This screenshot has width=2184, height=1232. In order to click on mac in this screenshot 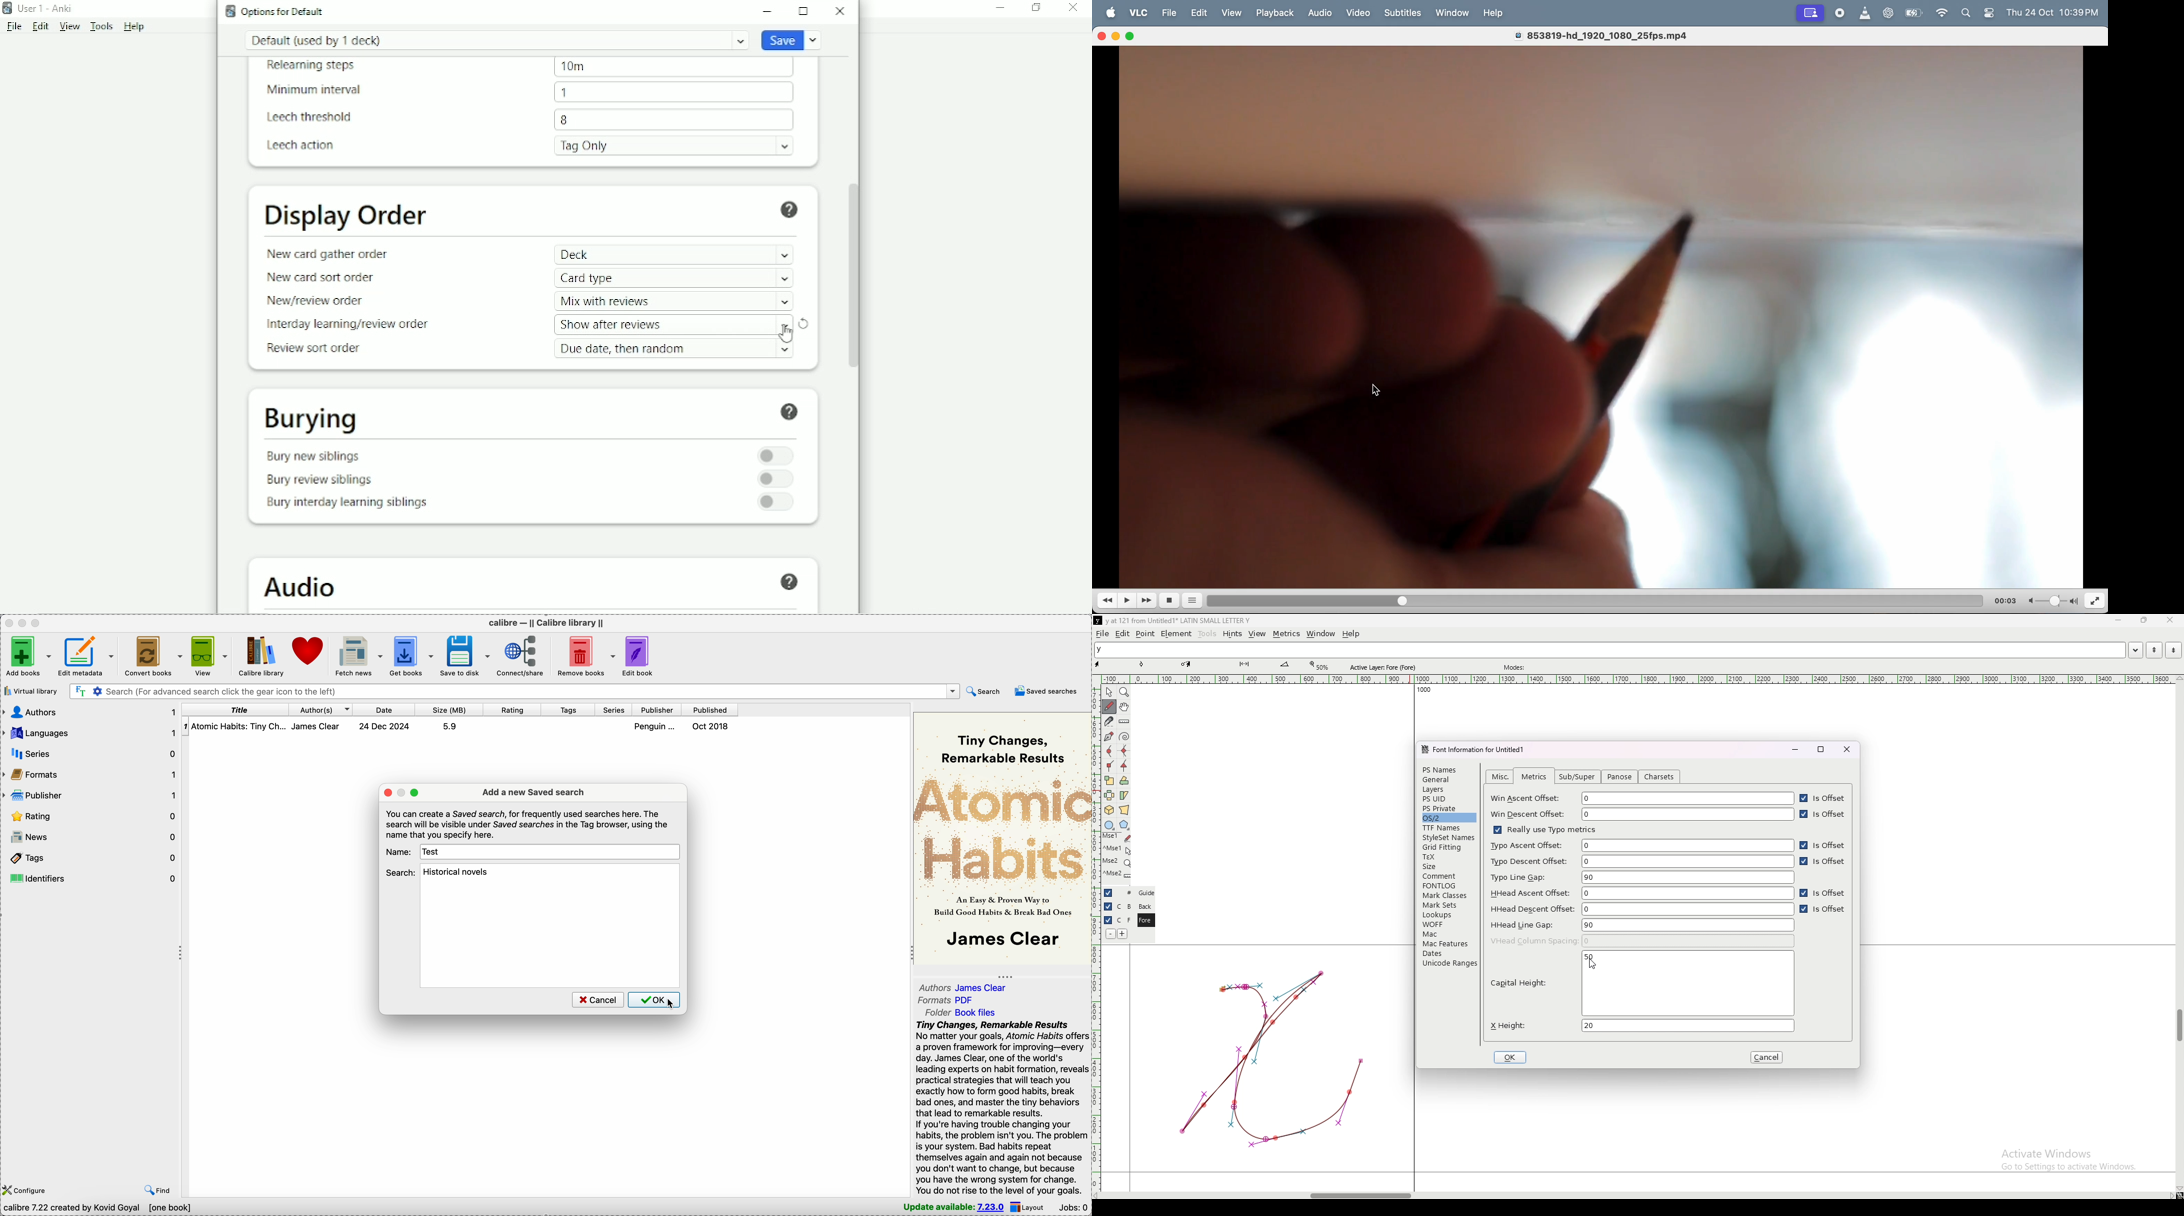, I will do `click(1447, 934)`.